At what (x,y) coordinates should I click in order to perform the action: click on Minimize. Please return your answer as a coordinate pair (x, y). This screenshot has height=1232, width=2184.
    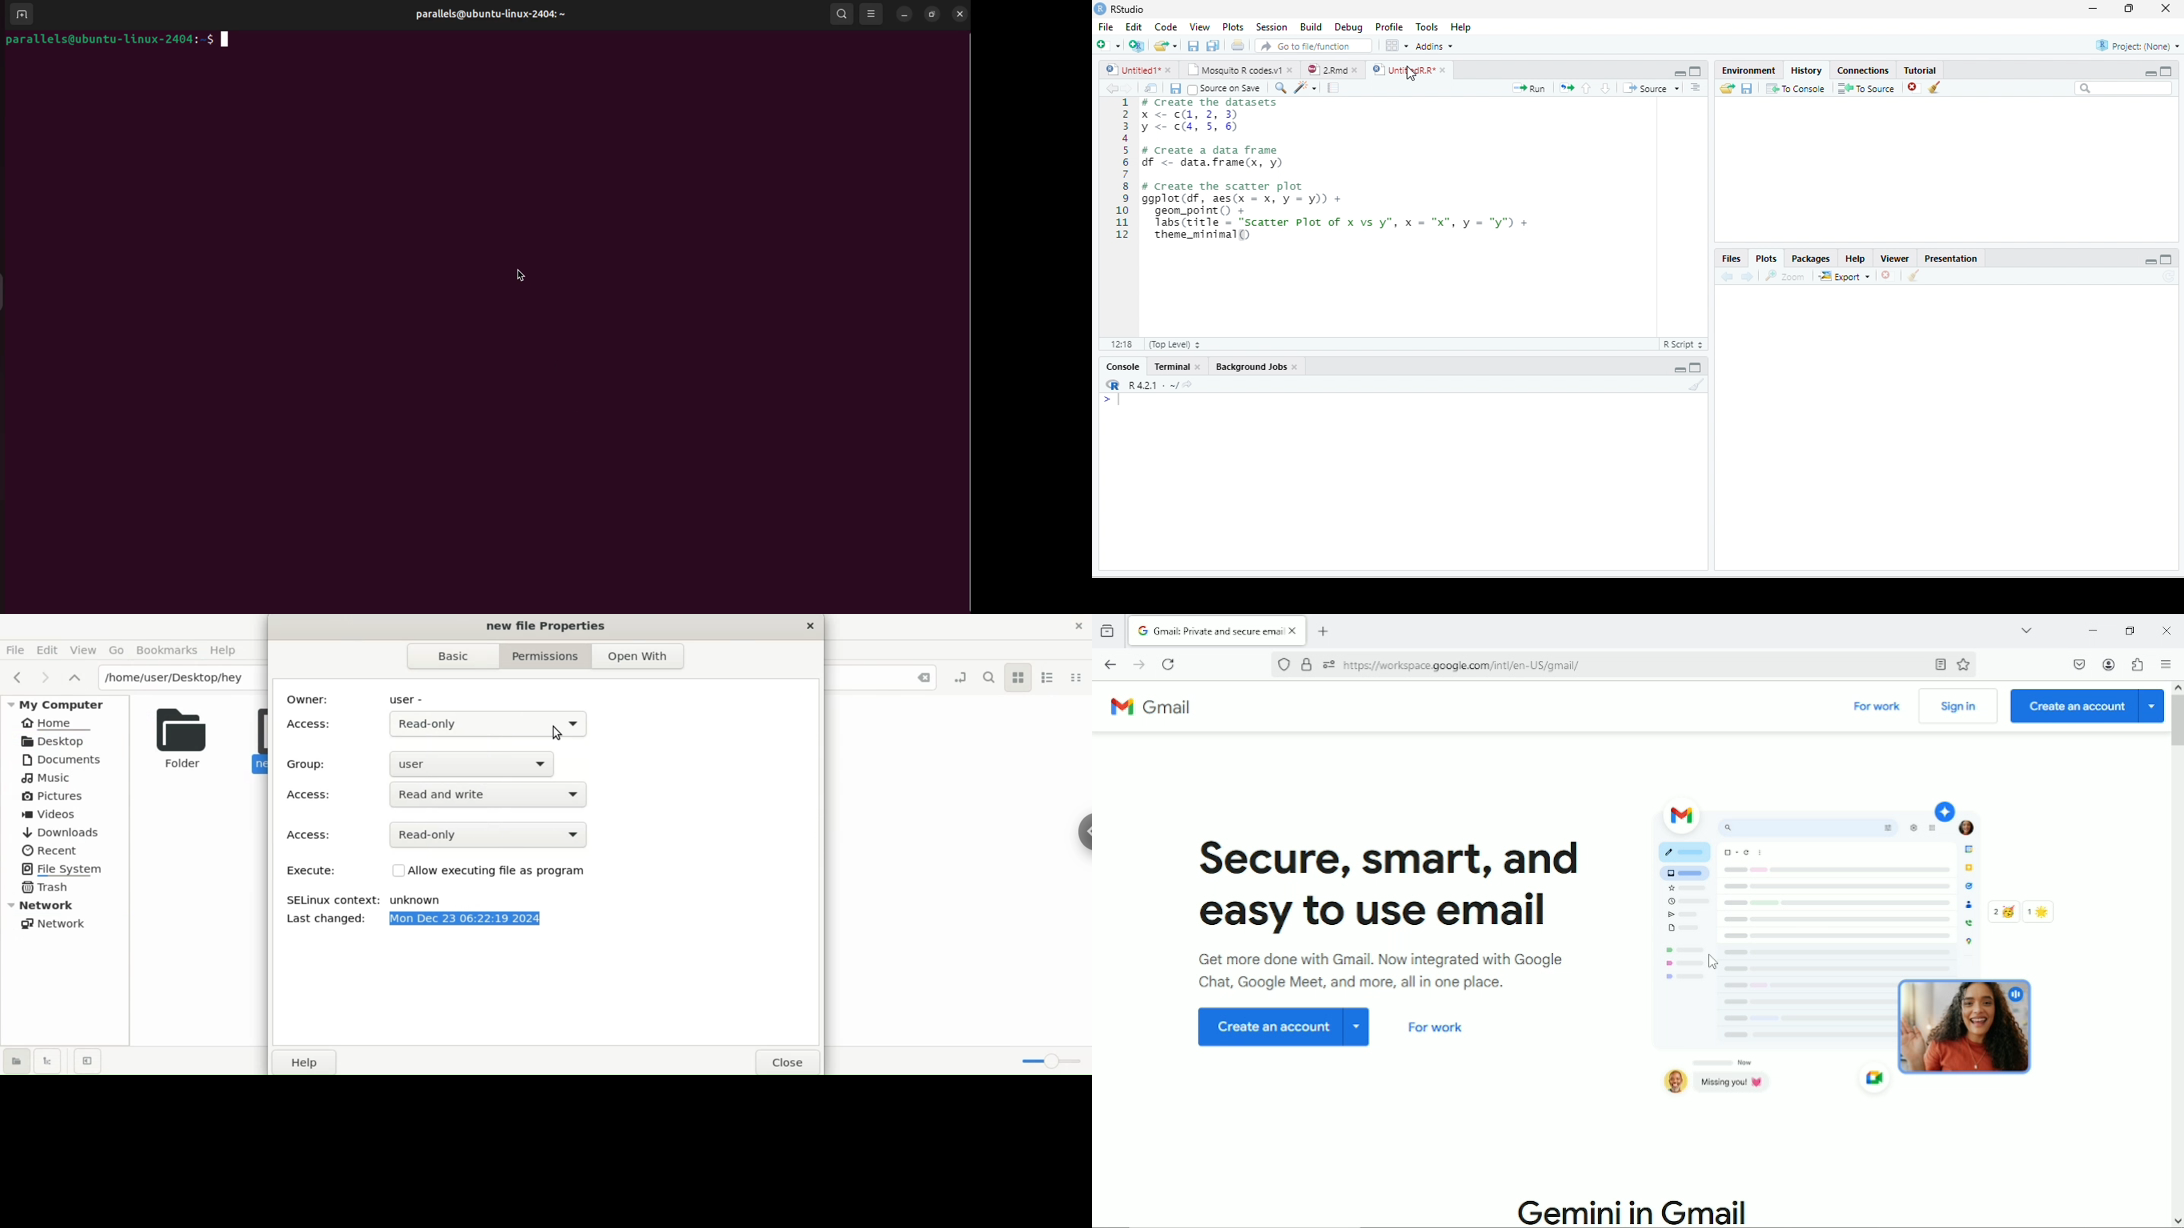
    Looking at the image, I should click on (2150, 73).